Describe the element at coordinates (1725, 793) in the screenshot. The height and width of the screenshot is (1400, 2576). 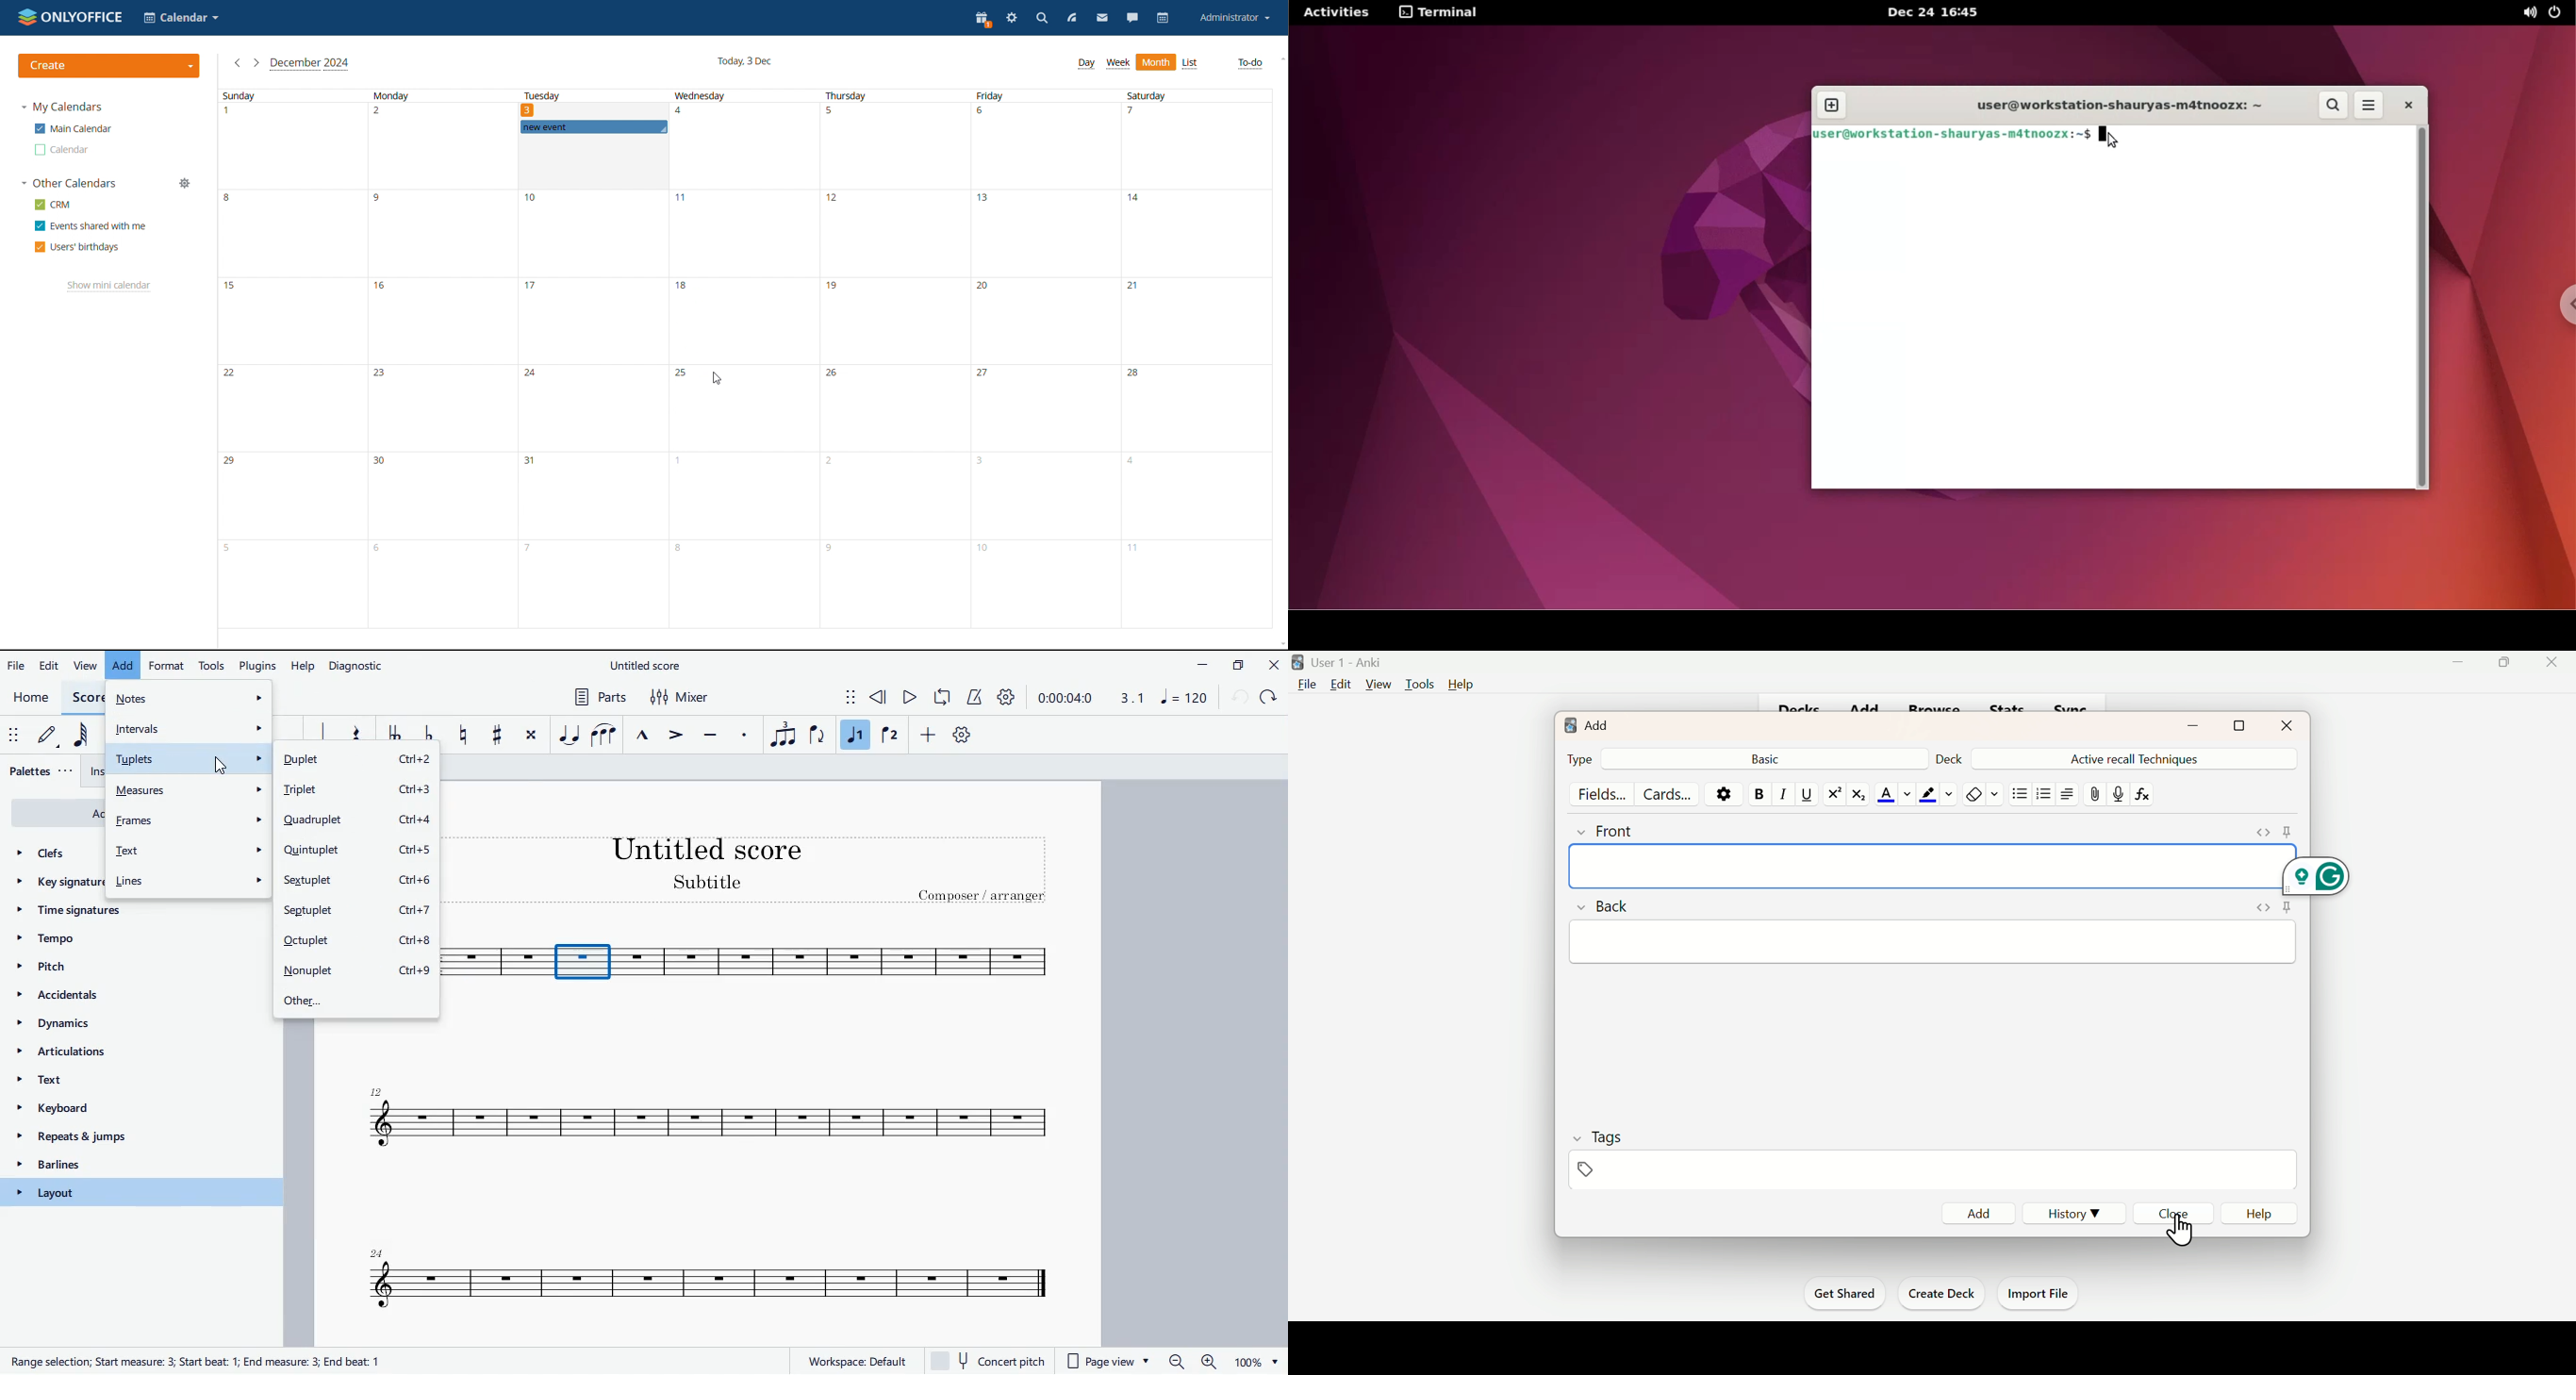
I see `Options` at that location.